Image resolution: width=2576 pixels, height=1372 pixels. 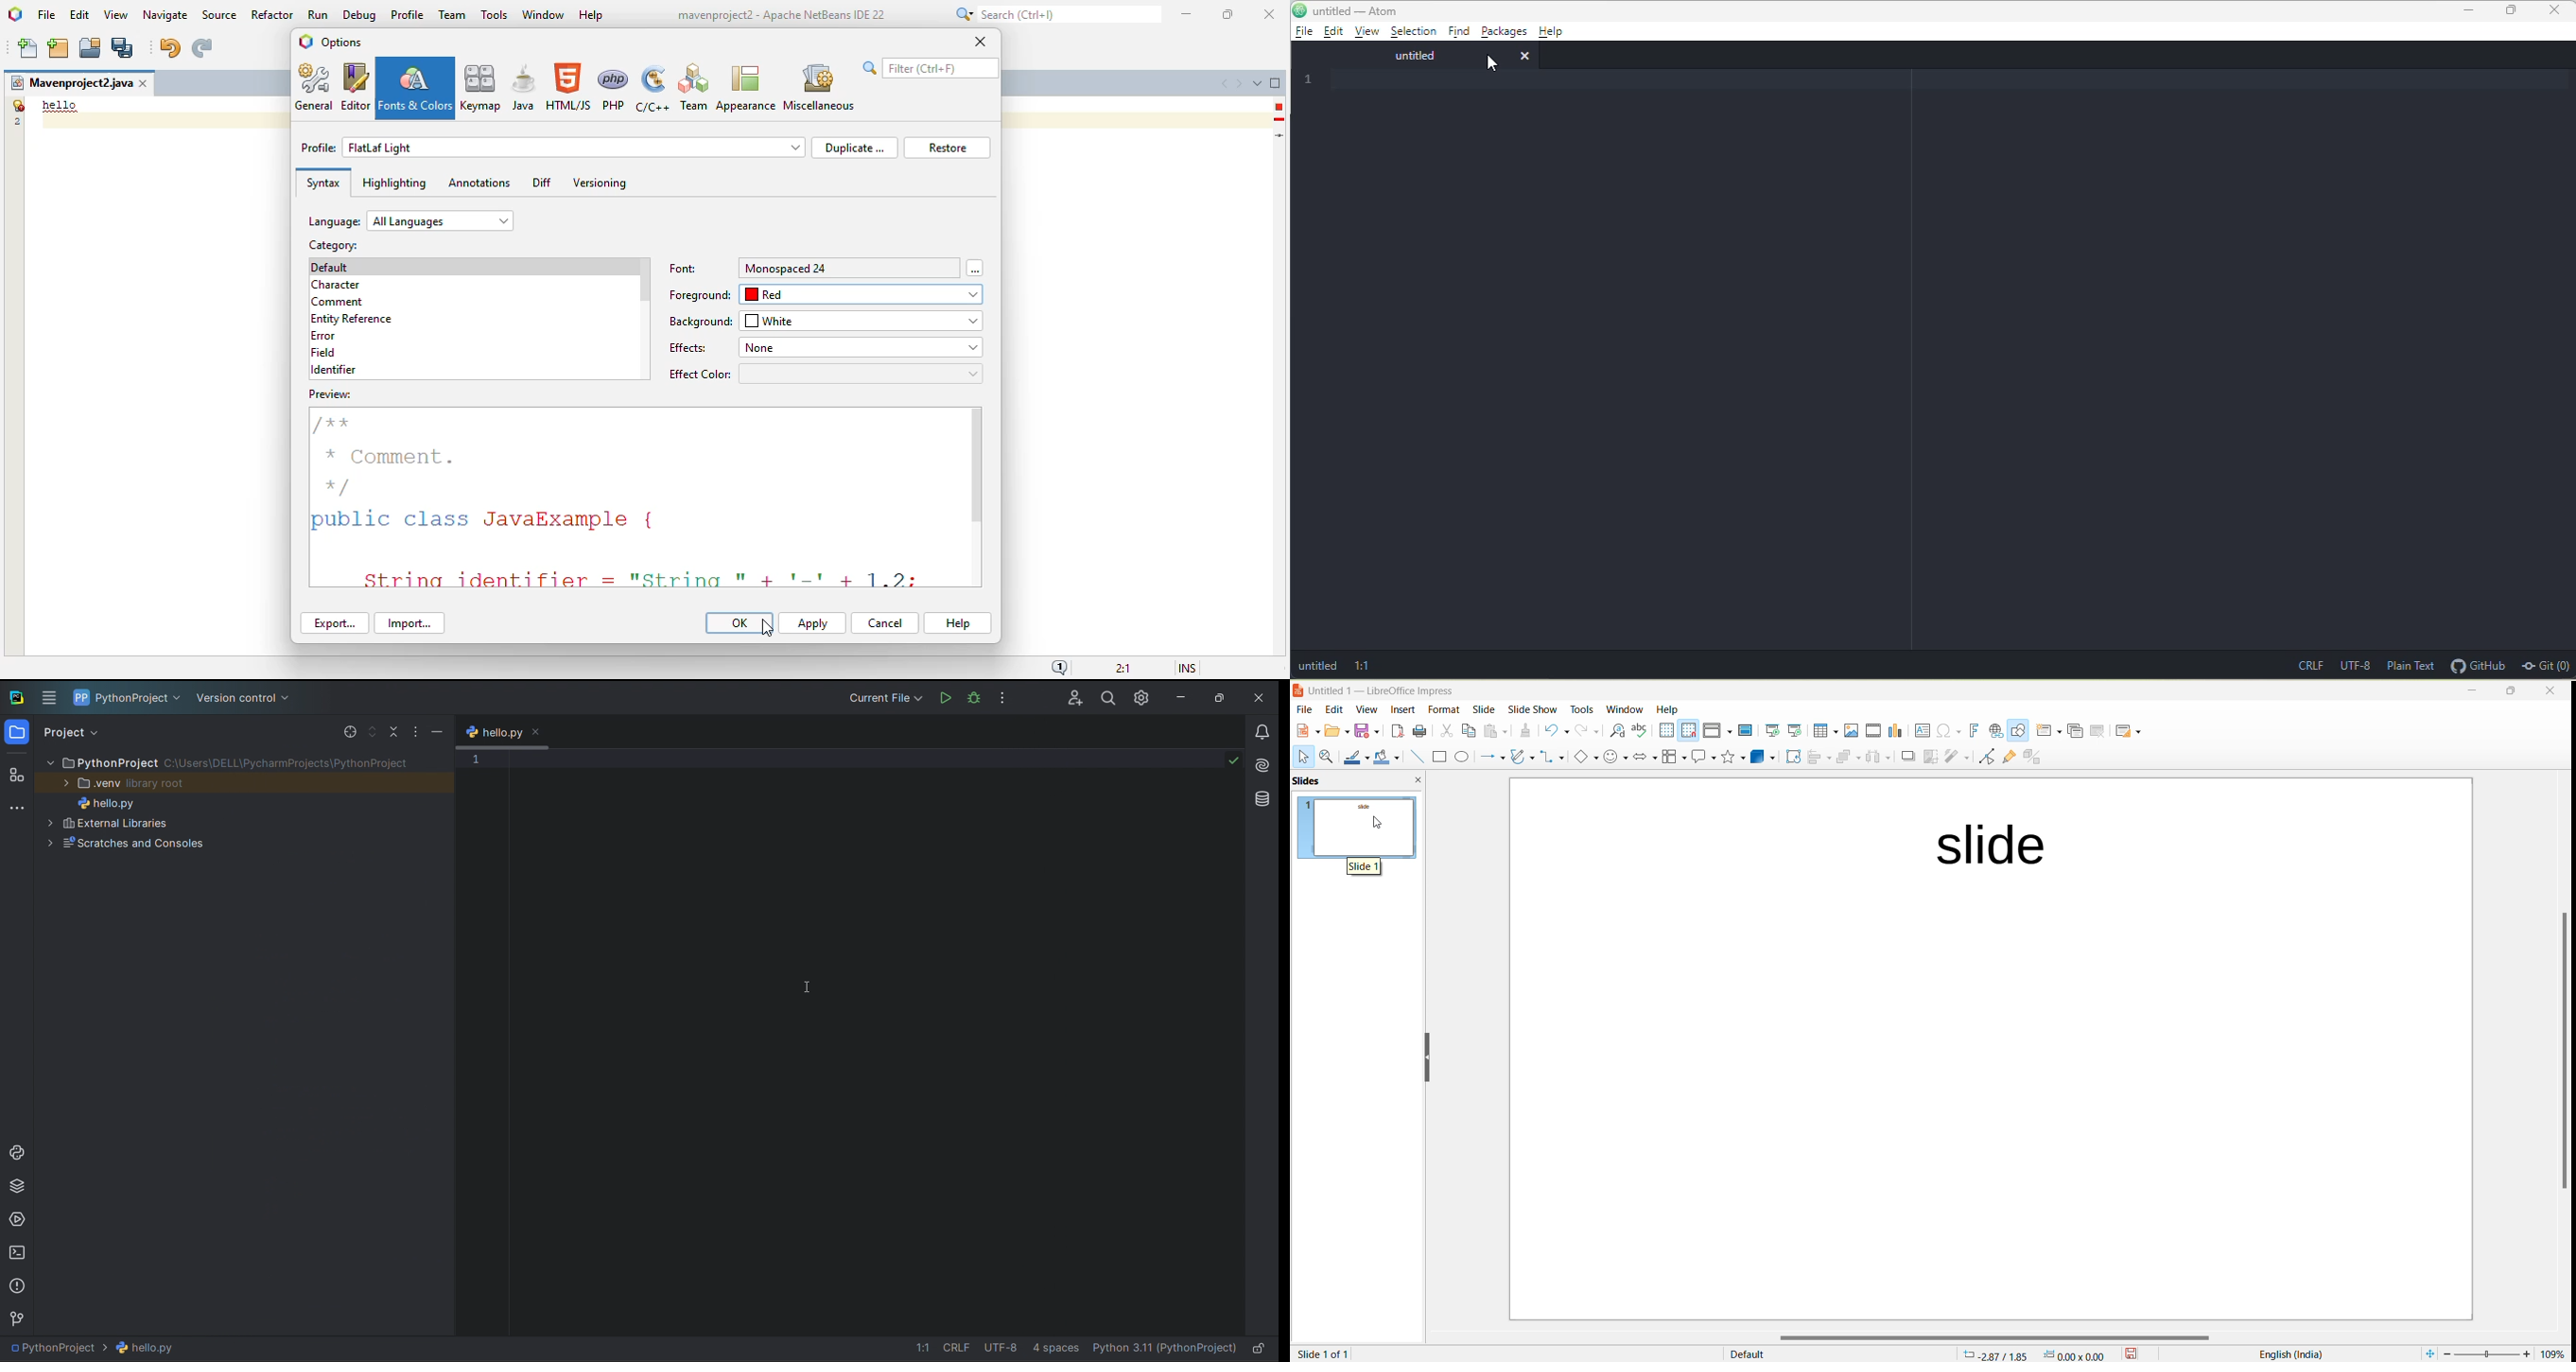 What do you see at coordinates (947, 148) in the screenshot?
I see `restore` at bounding box center [947, 148].